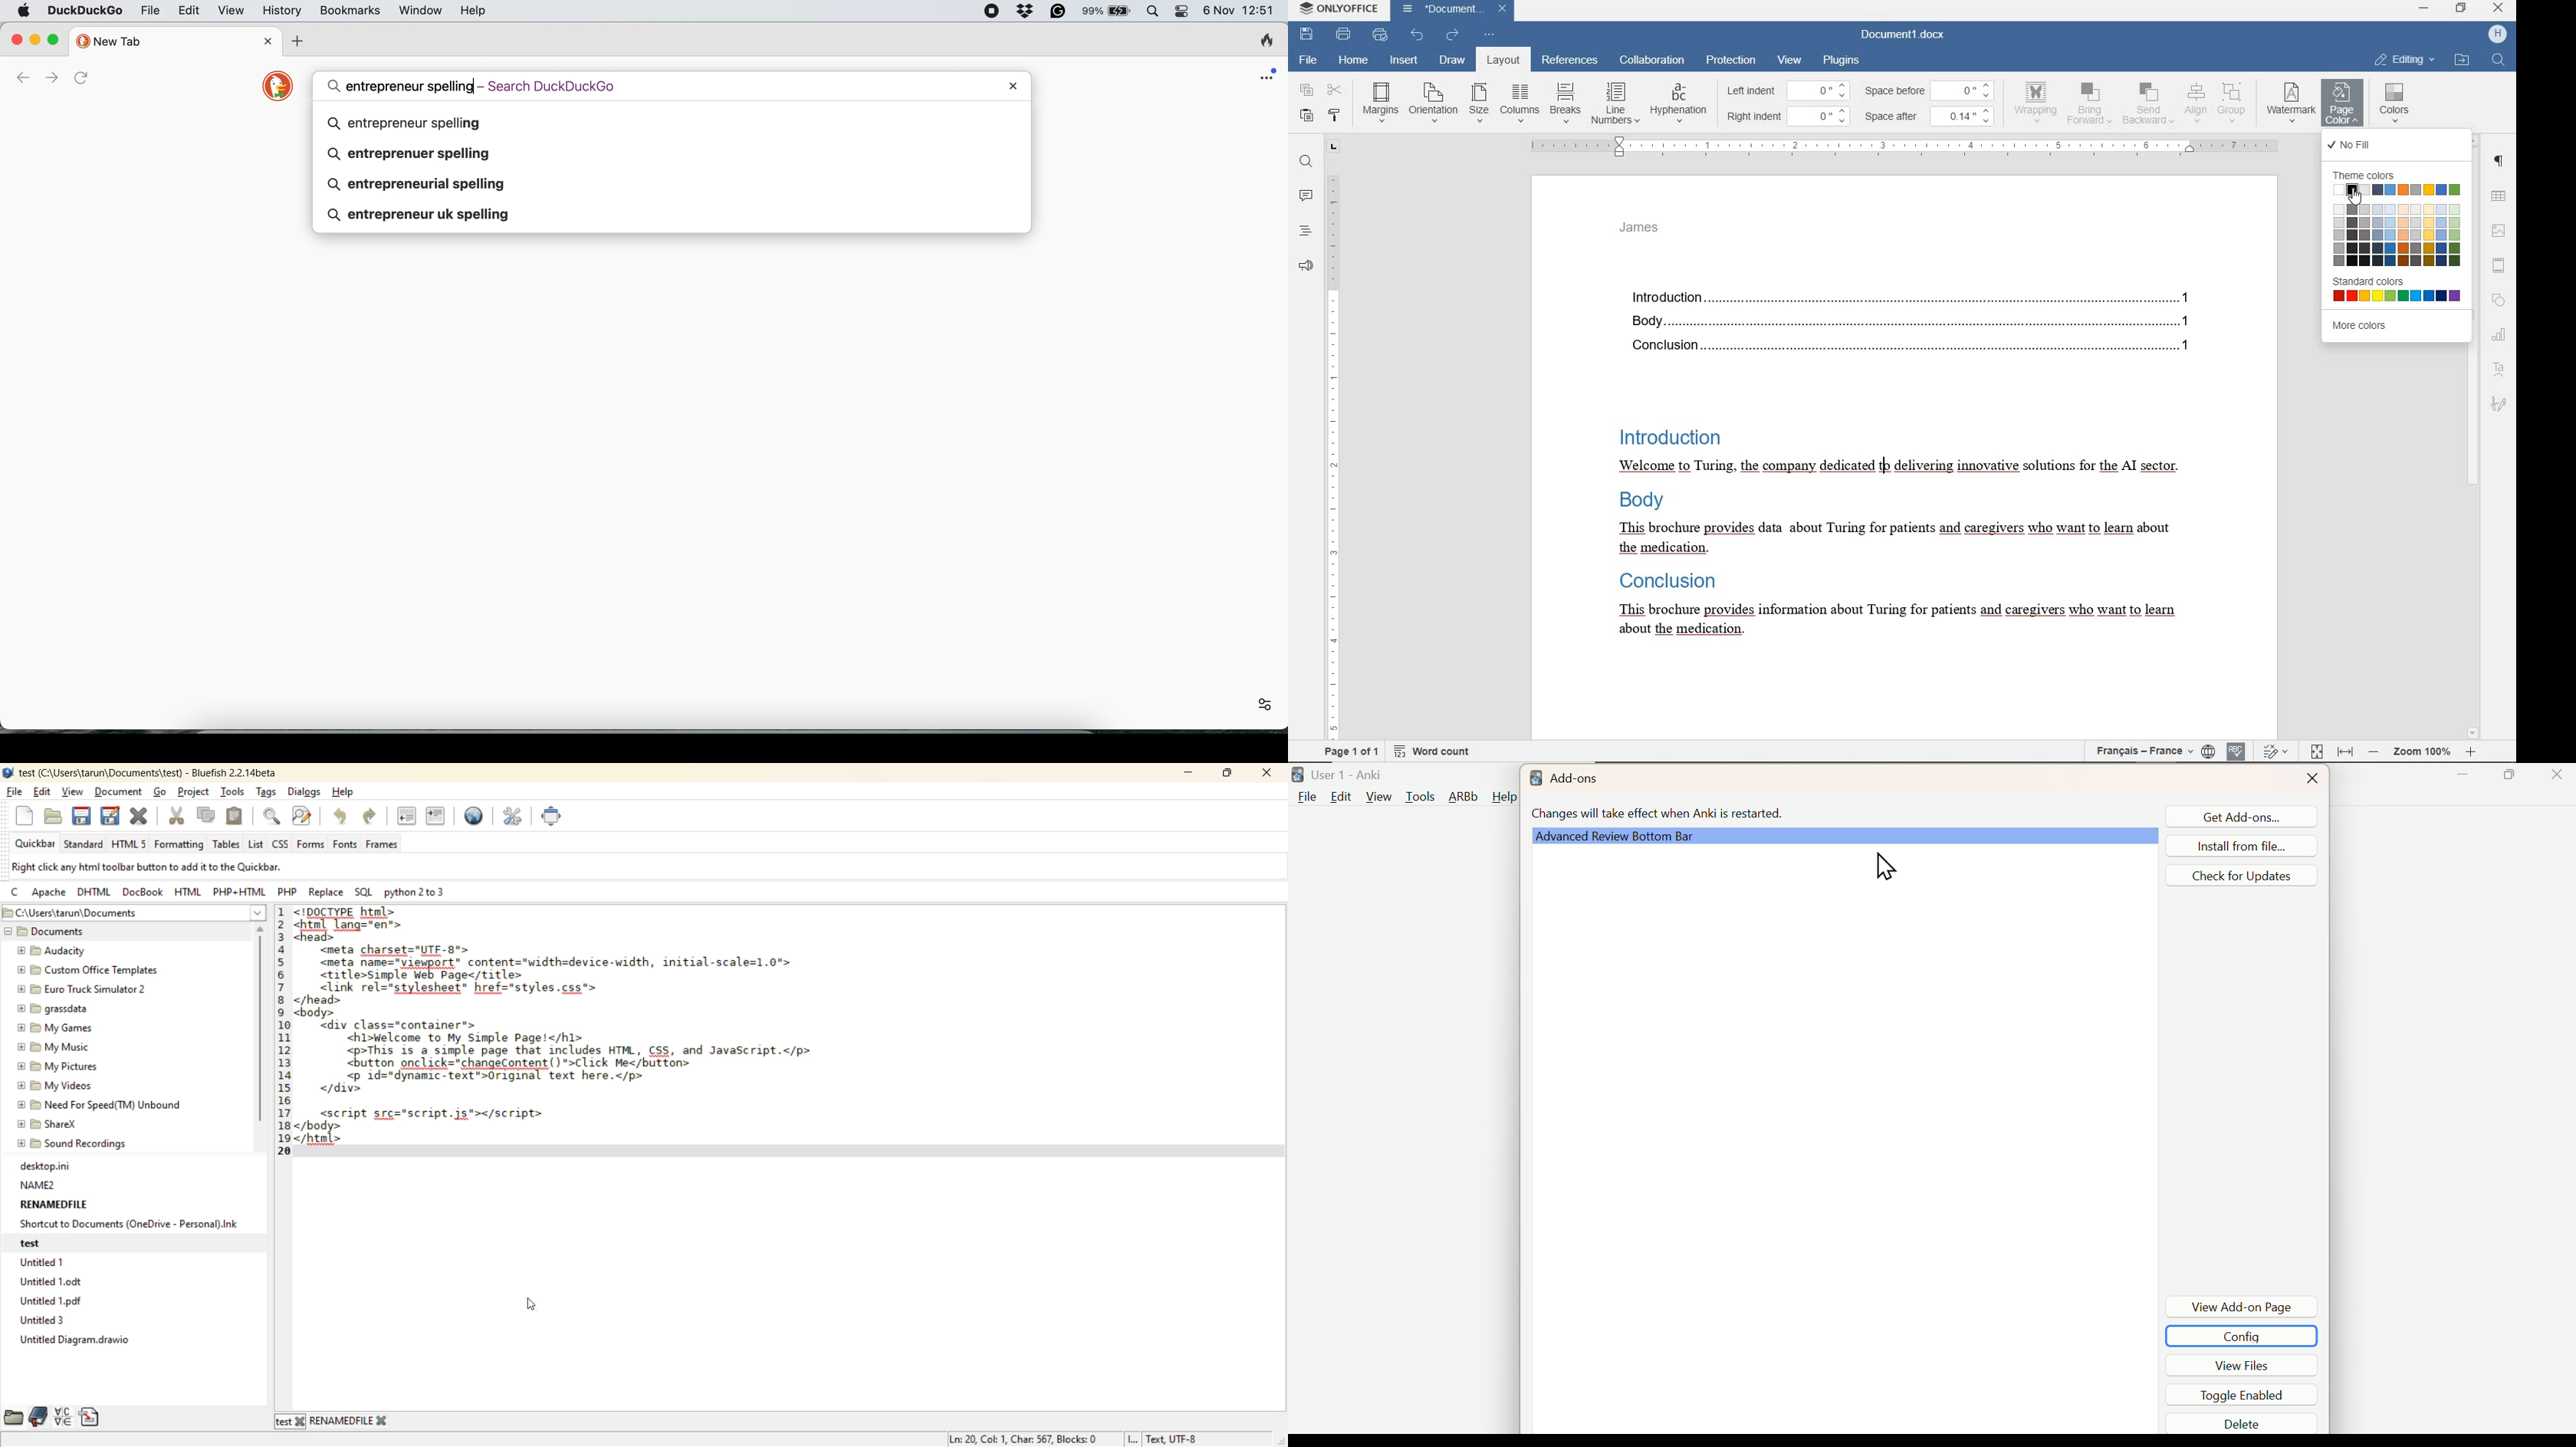 The image size is (2576, 1456). I want to click on COnfig, so click(2241, 1337).